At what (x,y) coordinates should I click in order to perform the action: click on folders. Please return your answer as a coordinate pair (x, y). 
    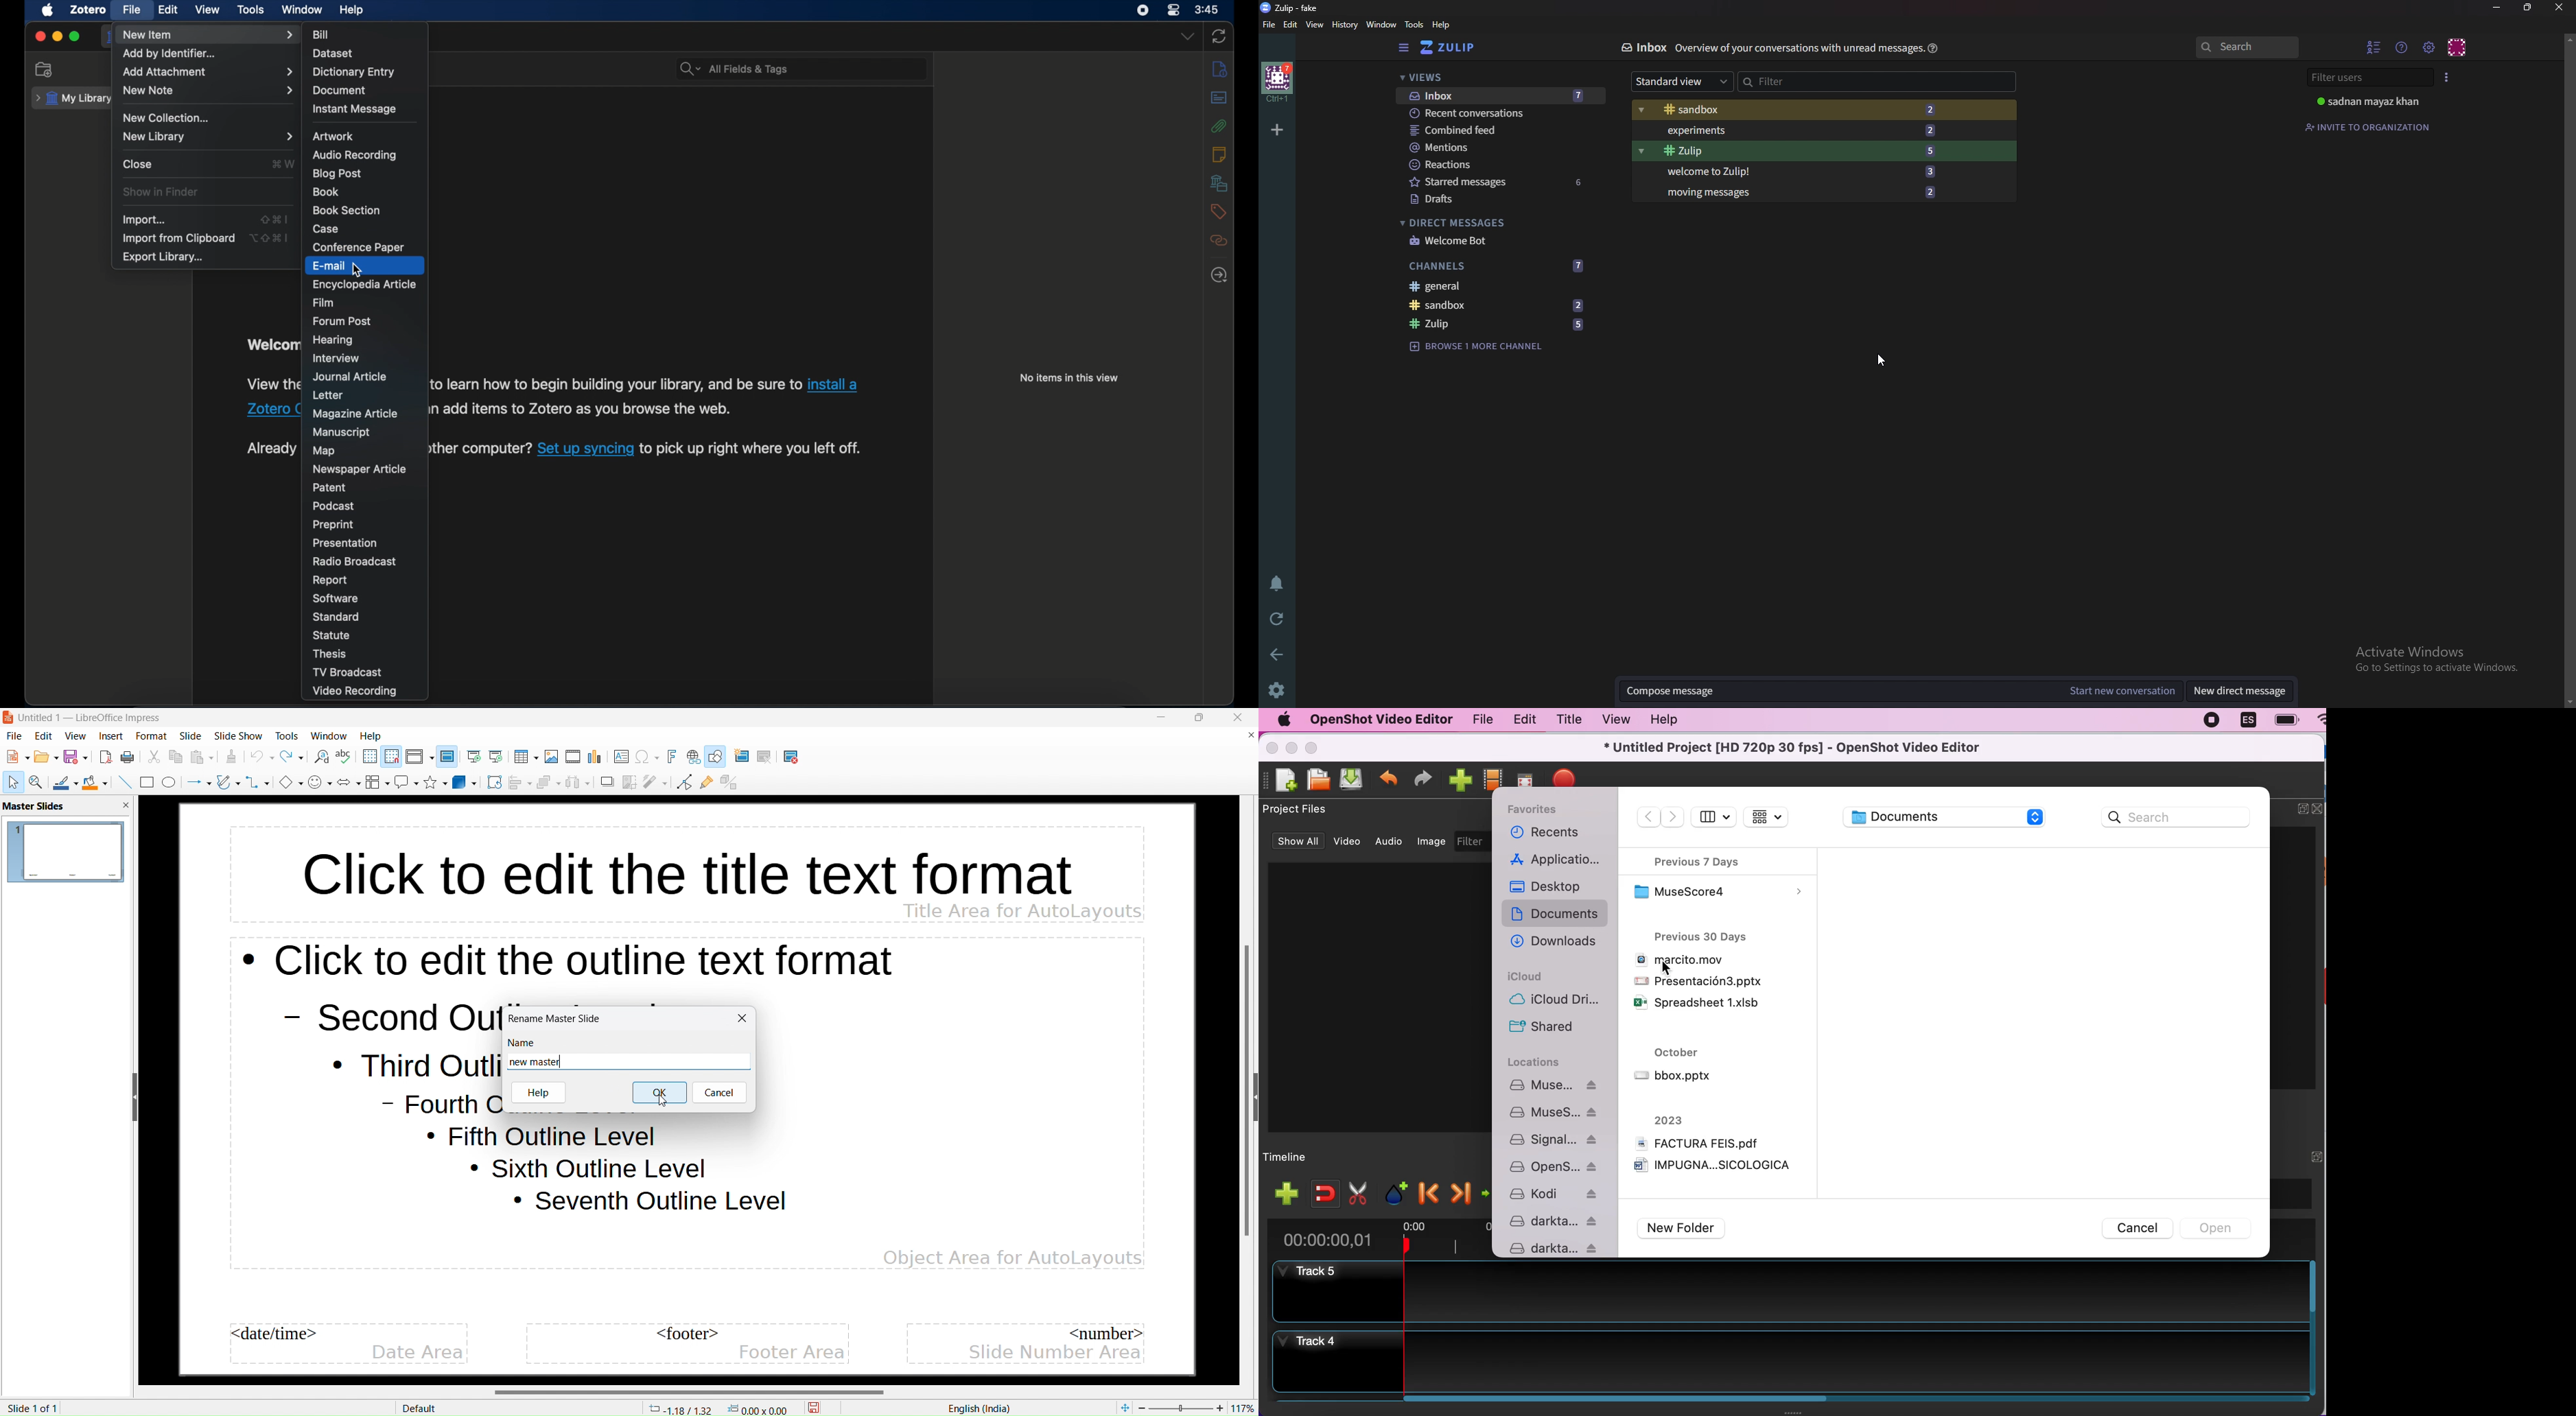
    Looking at the image, I should click on (1557, 1166).